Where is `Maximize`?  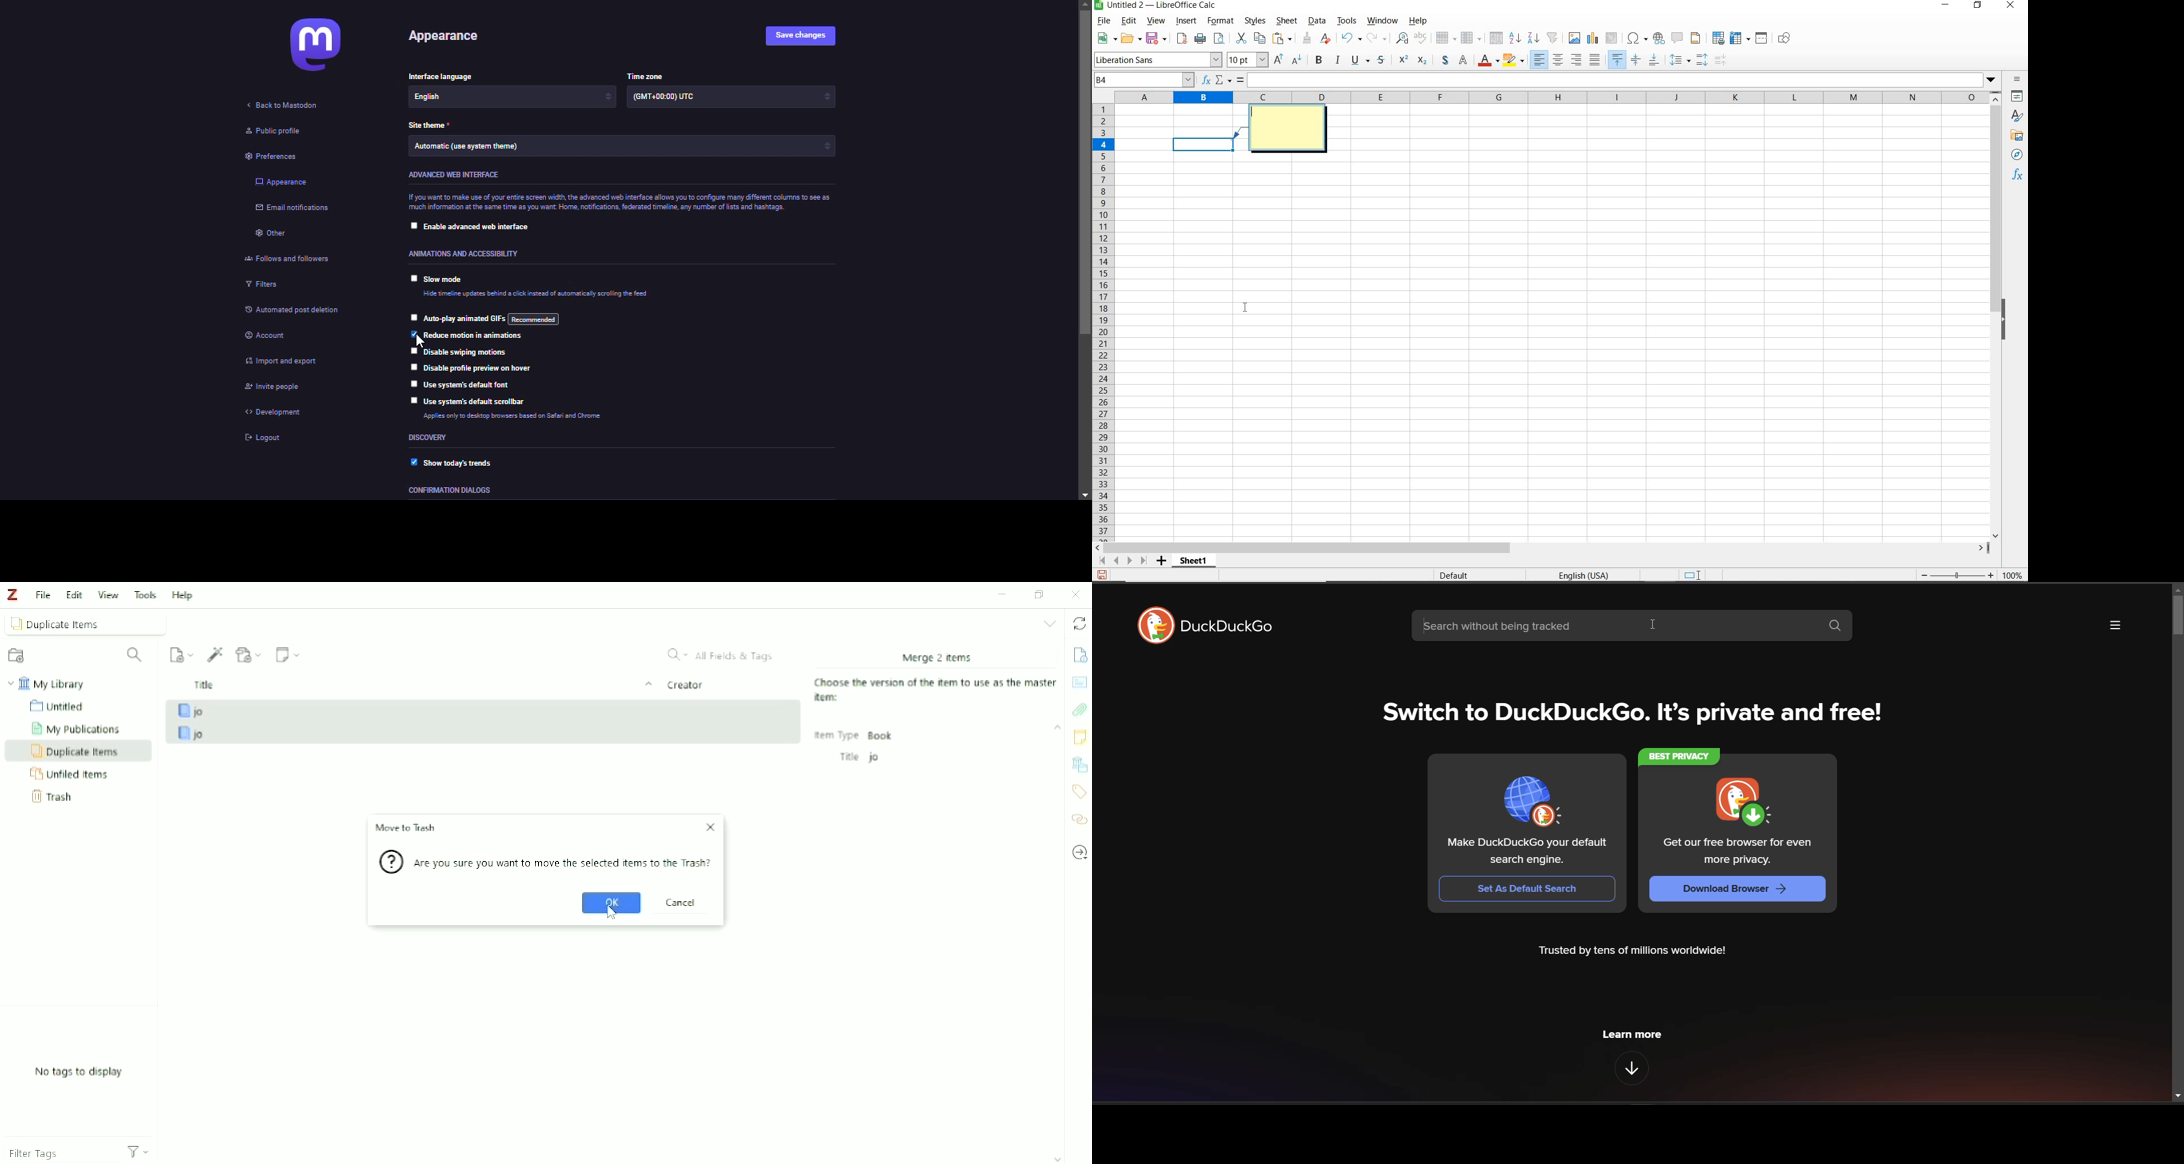
Maximize is located at coordinates (1042, 594).